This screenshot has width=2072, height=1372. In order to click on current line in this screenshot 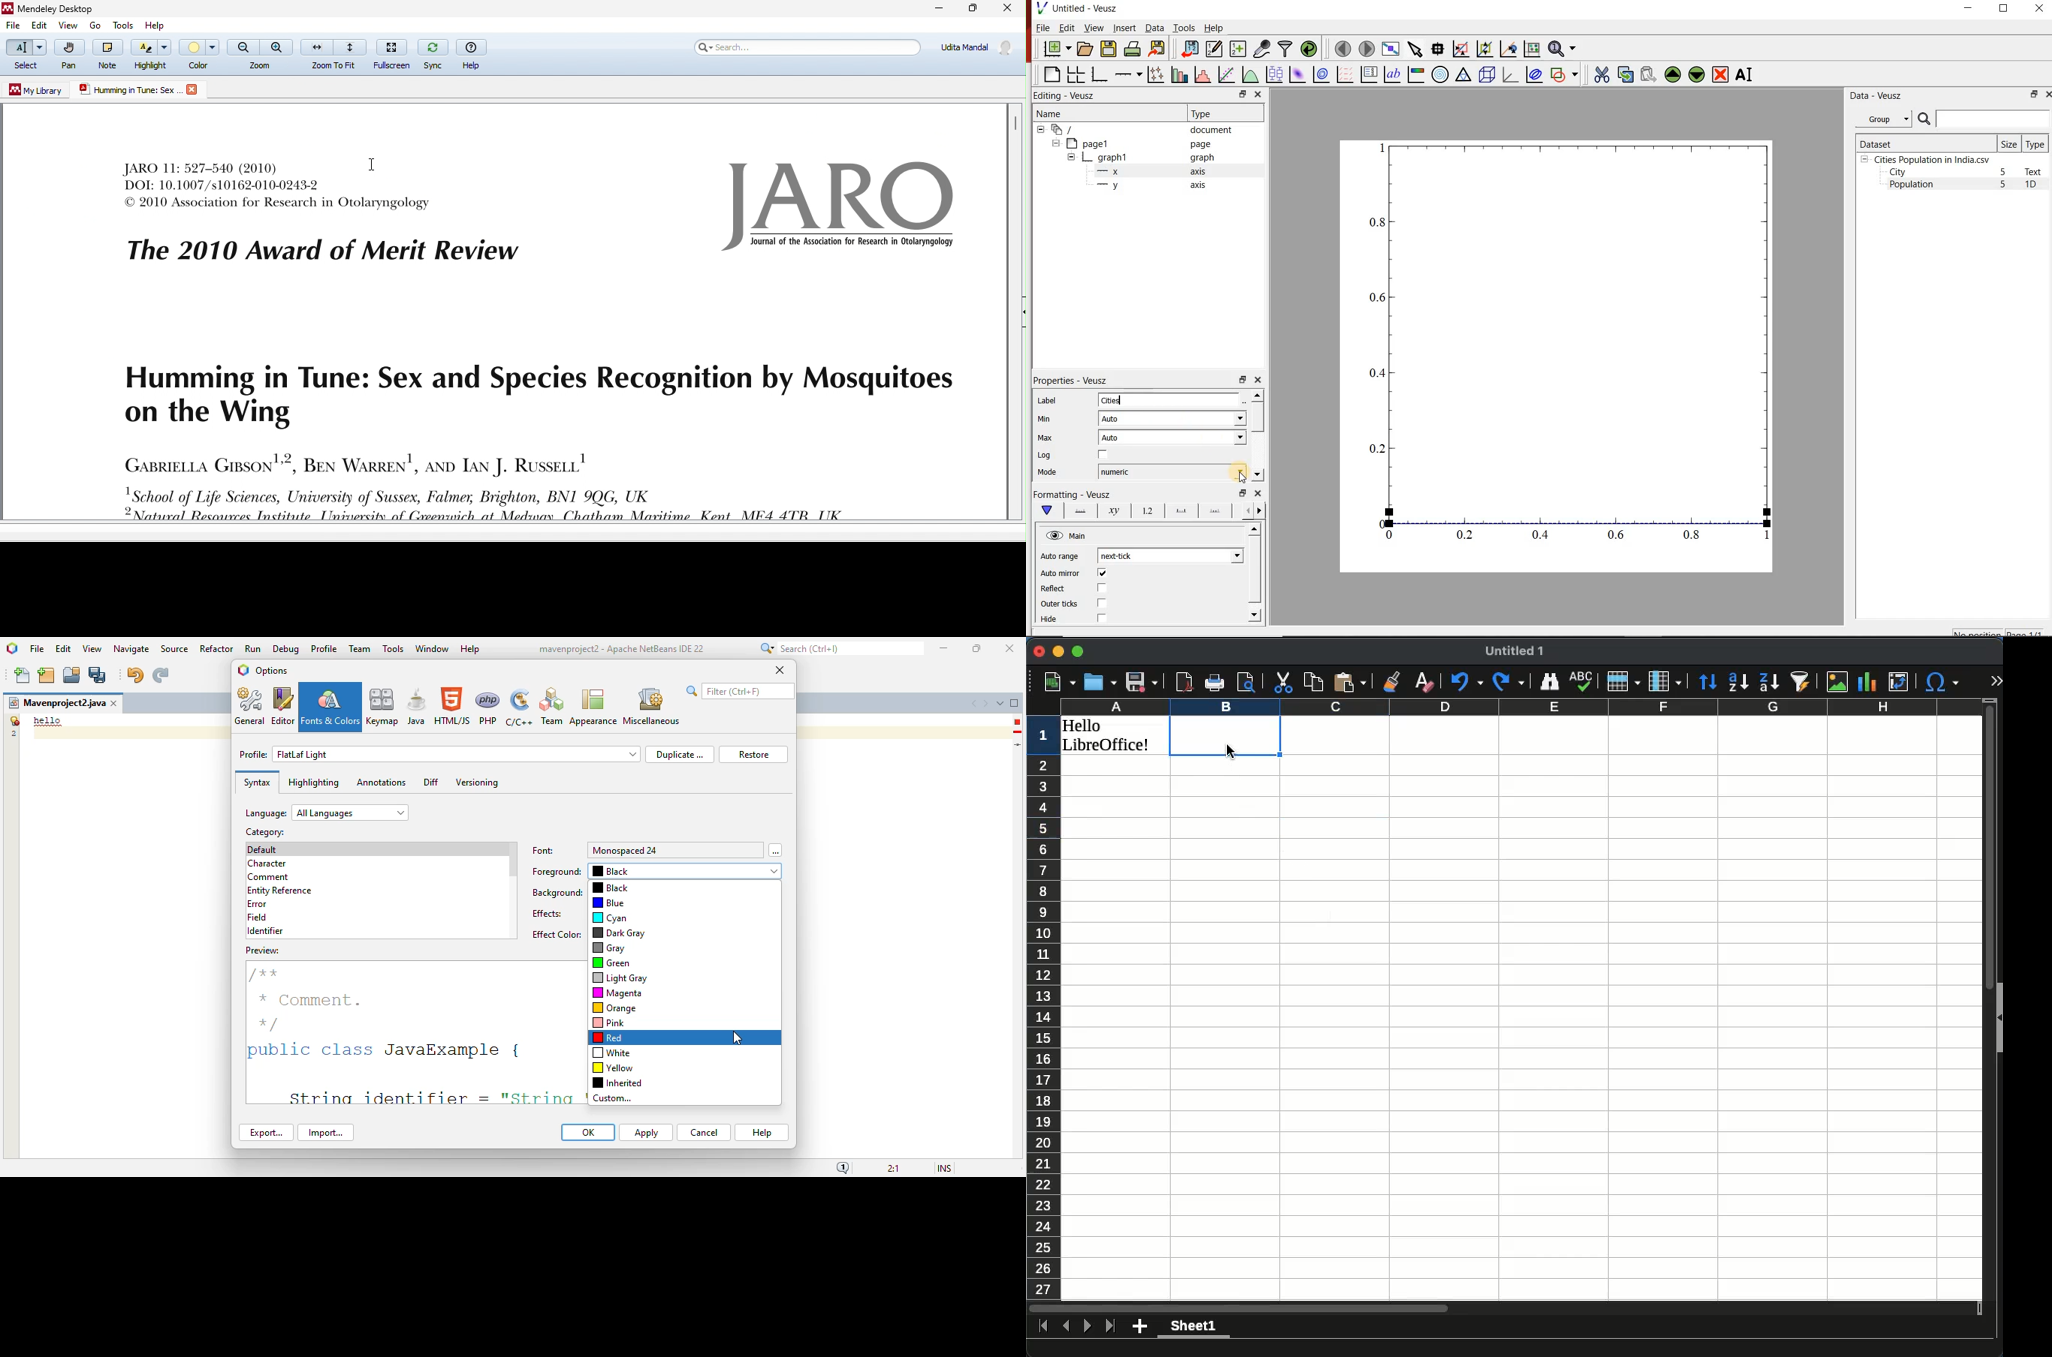, I will do `click(1018, 744)`.